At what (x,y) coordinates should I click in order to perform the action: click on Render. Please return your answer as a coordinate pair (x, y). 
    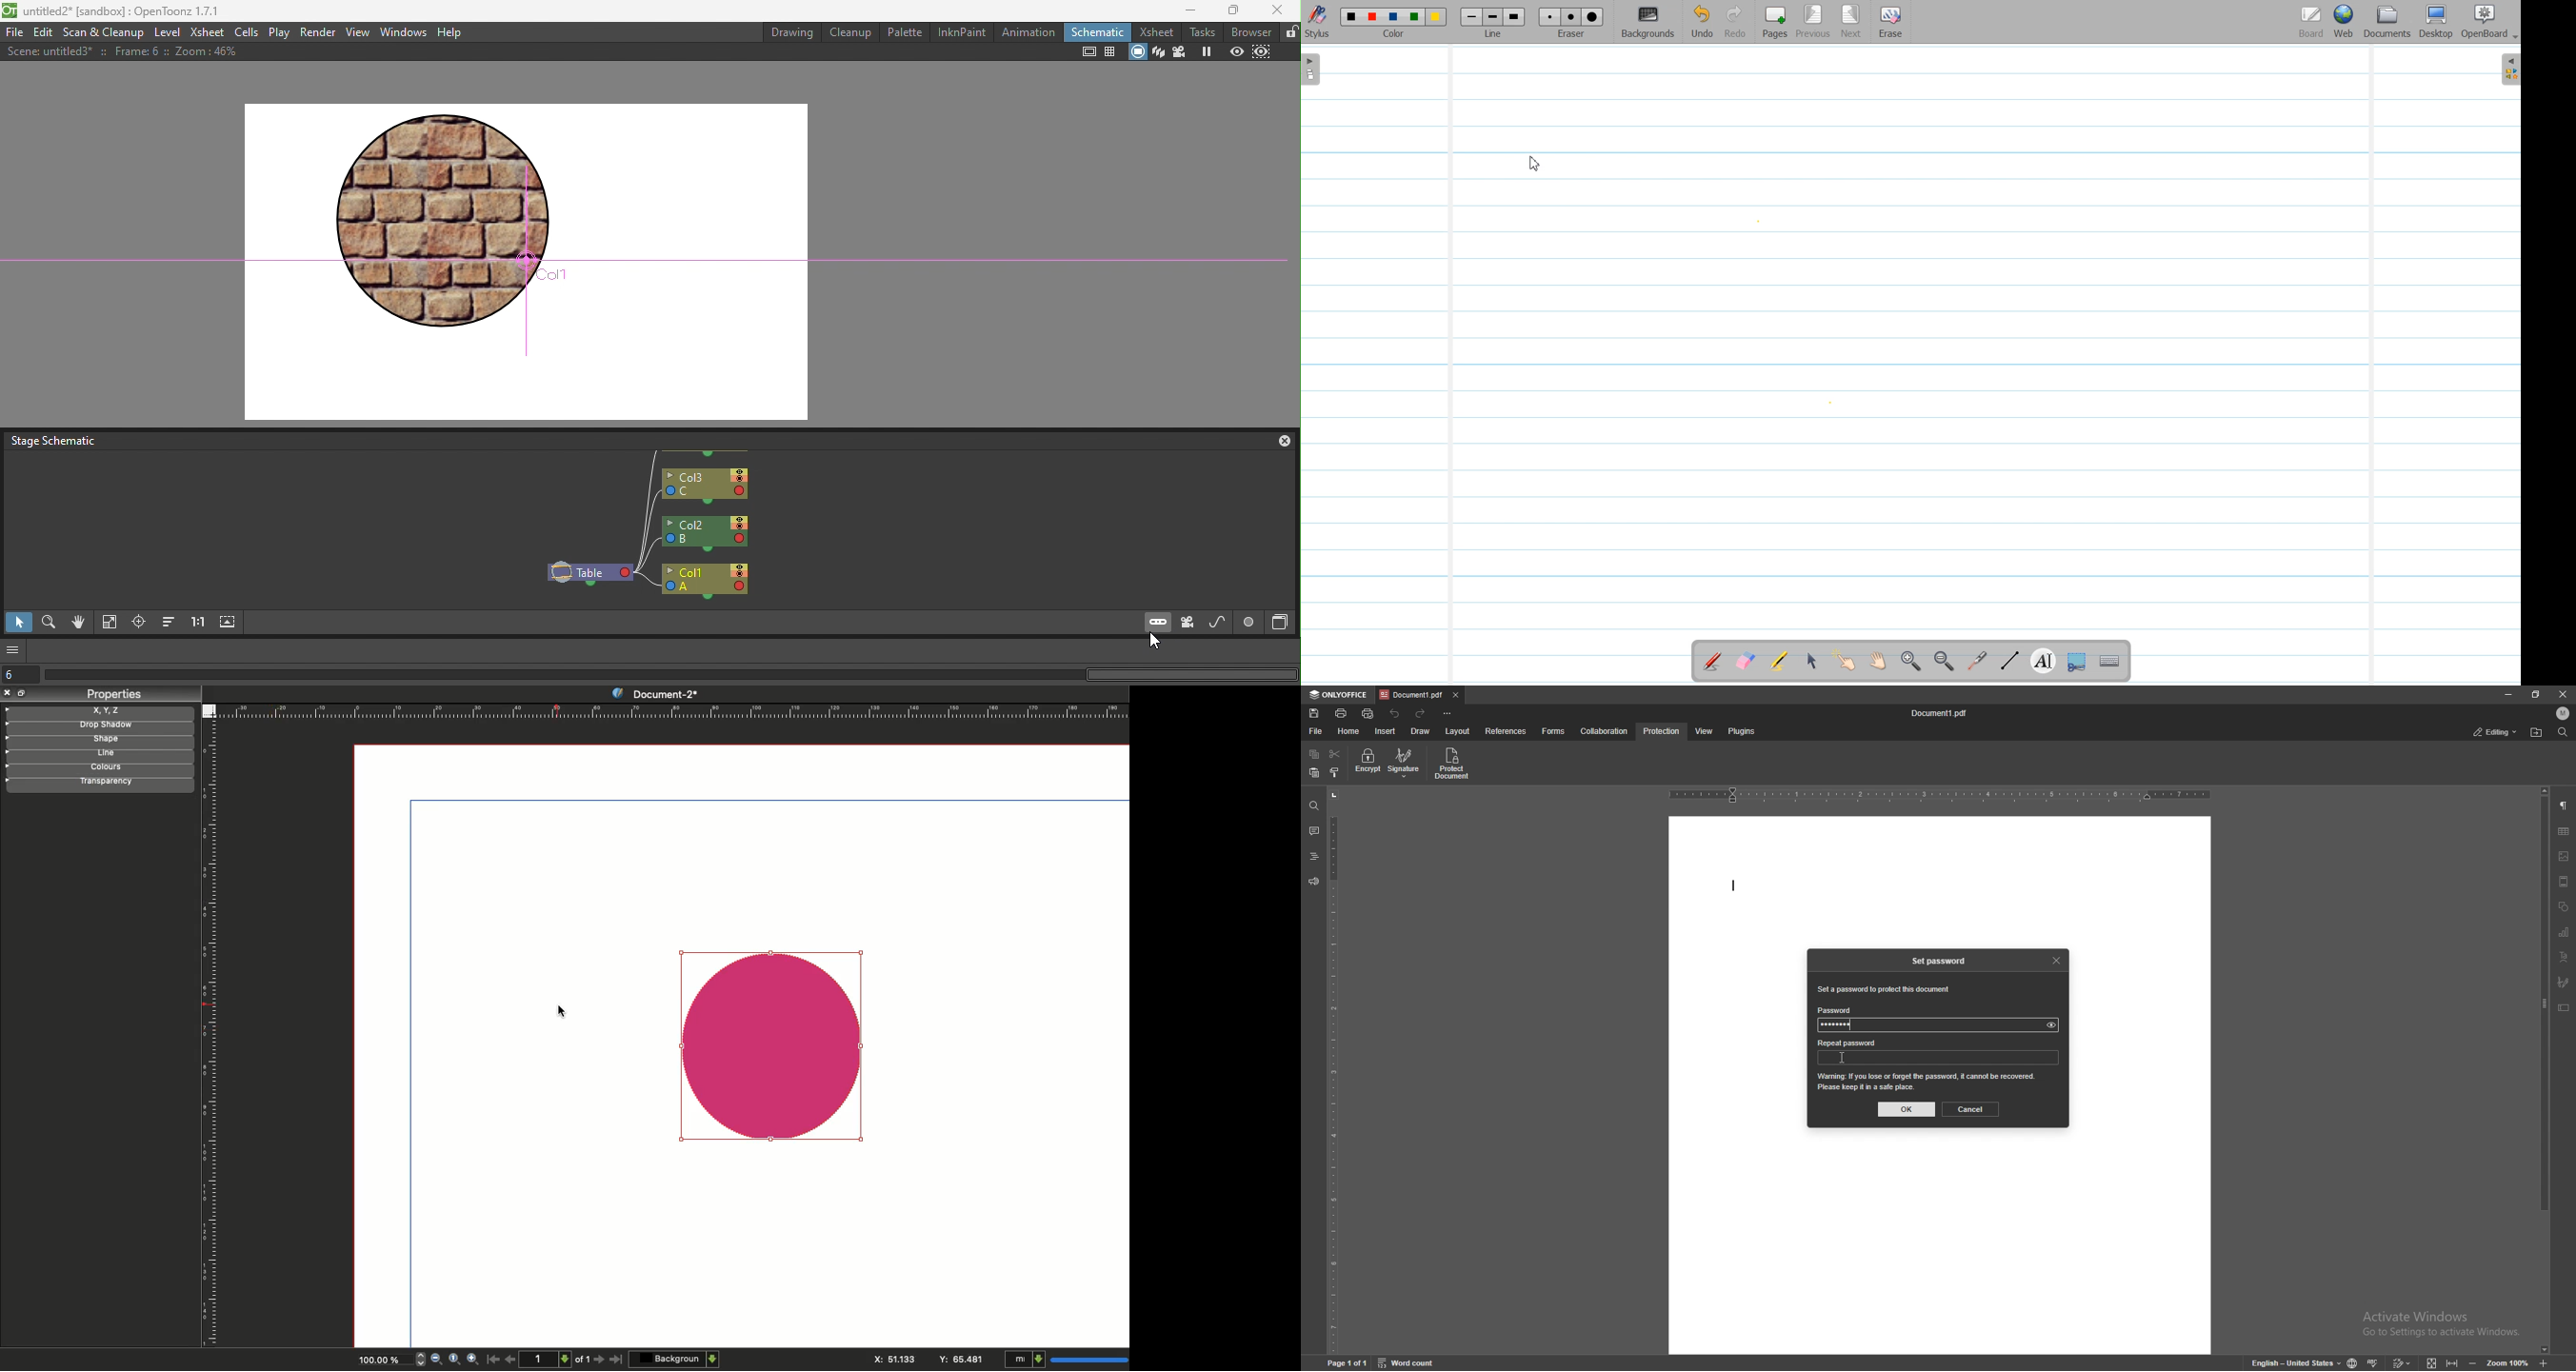
    Looking at the image, I should click on (319, 32).